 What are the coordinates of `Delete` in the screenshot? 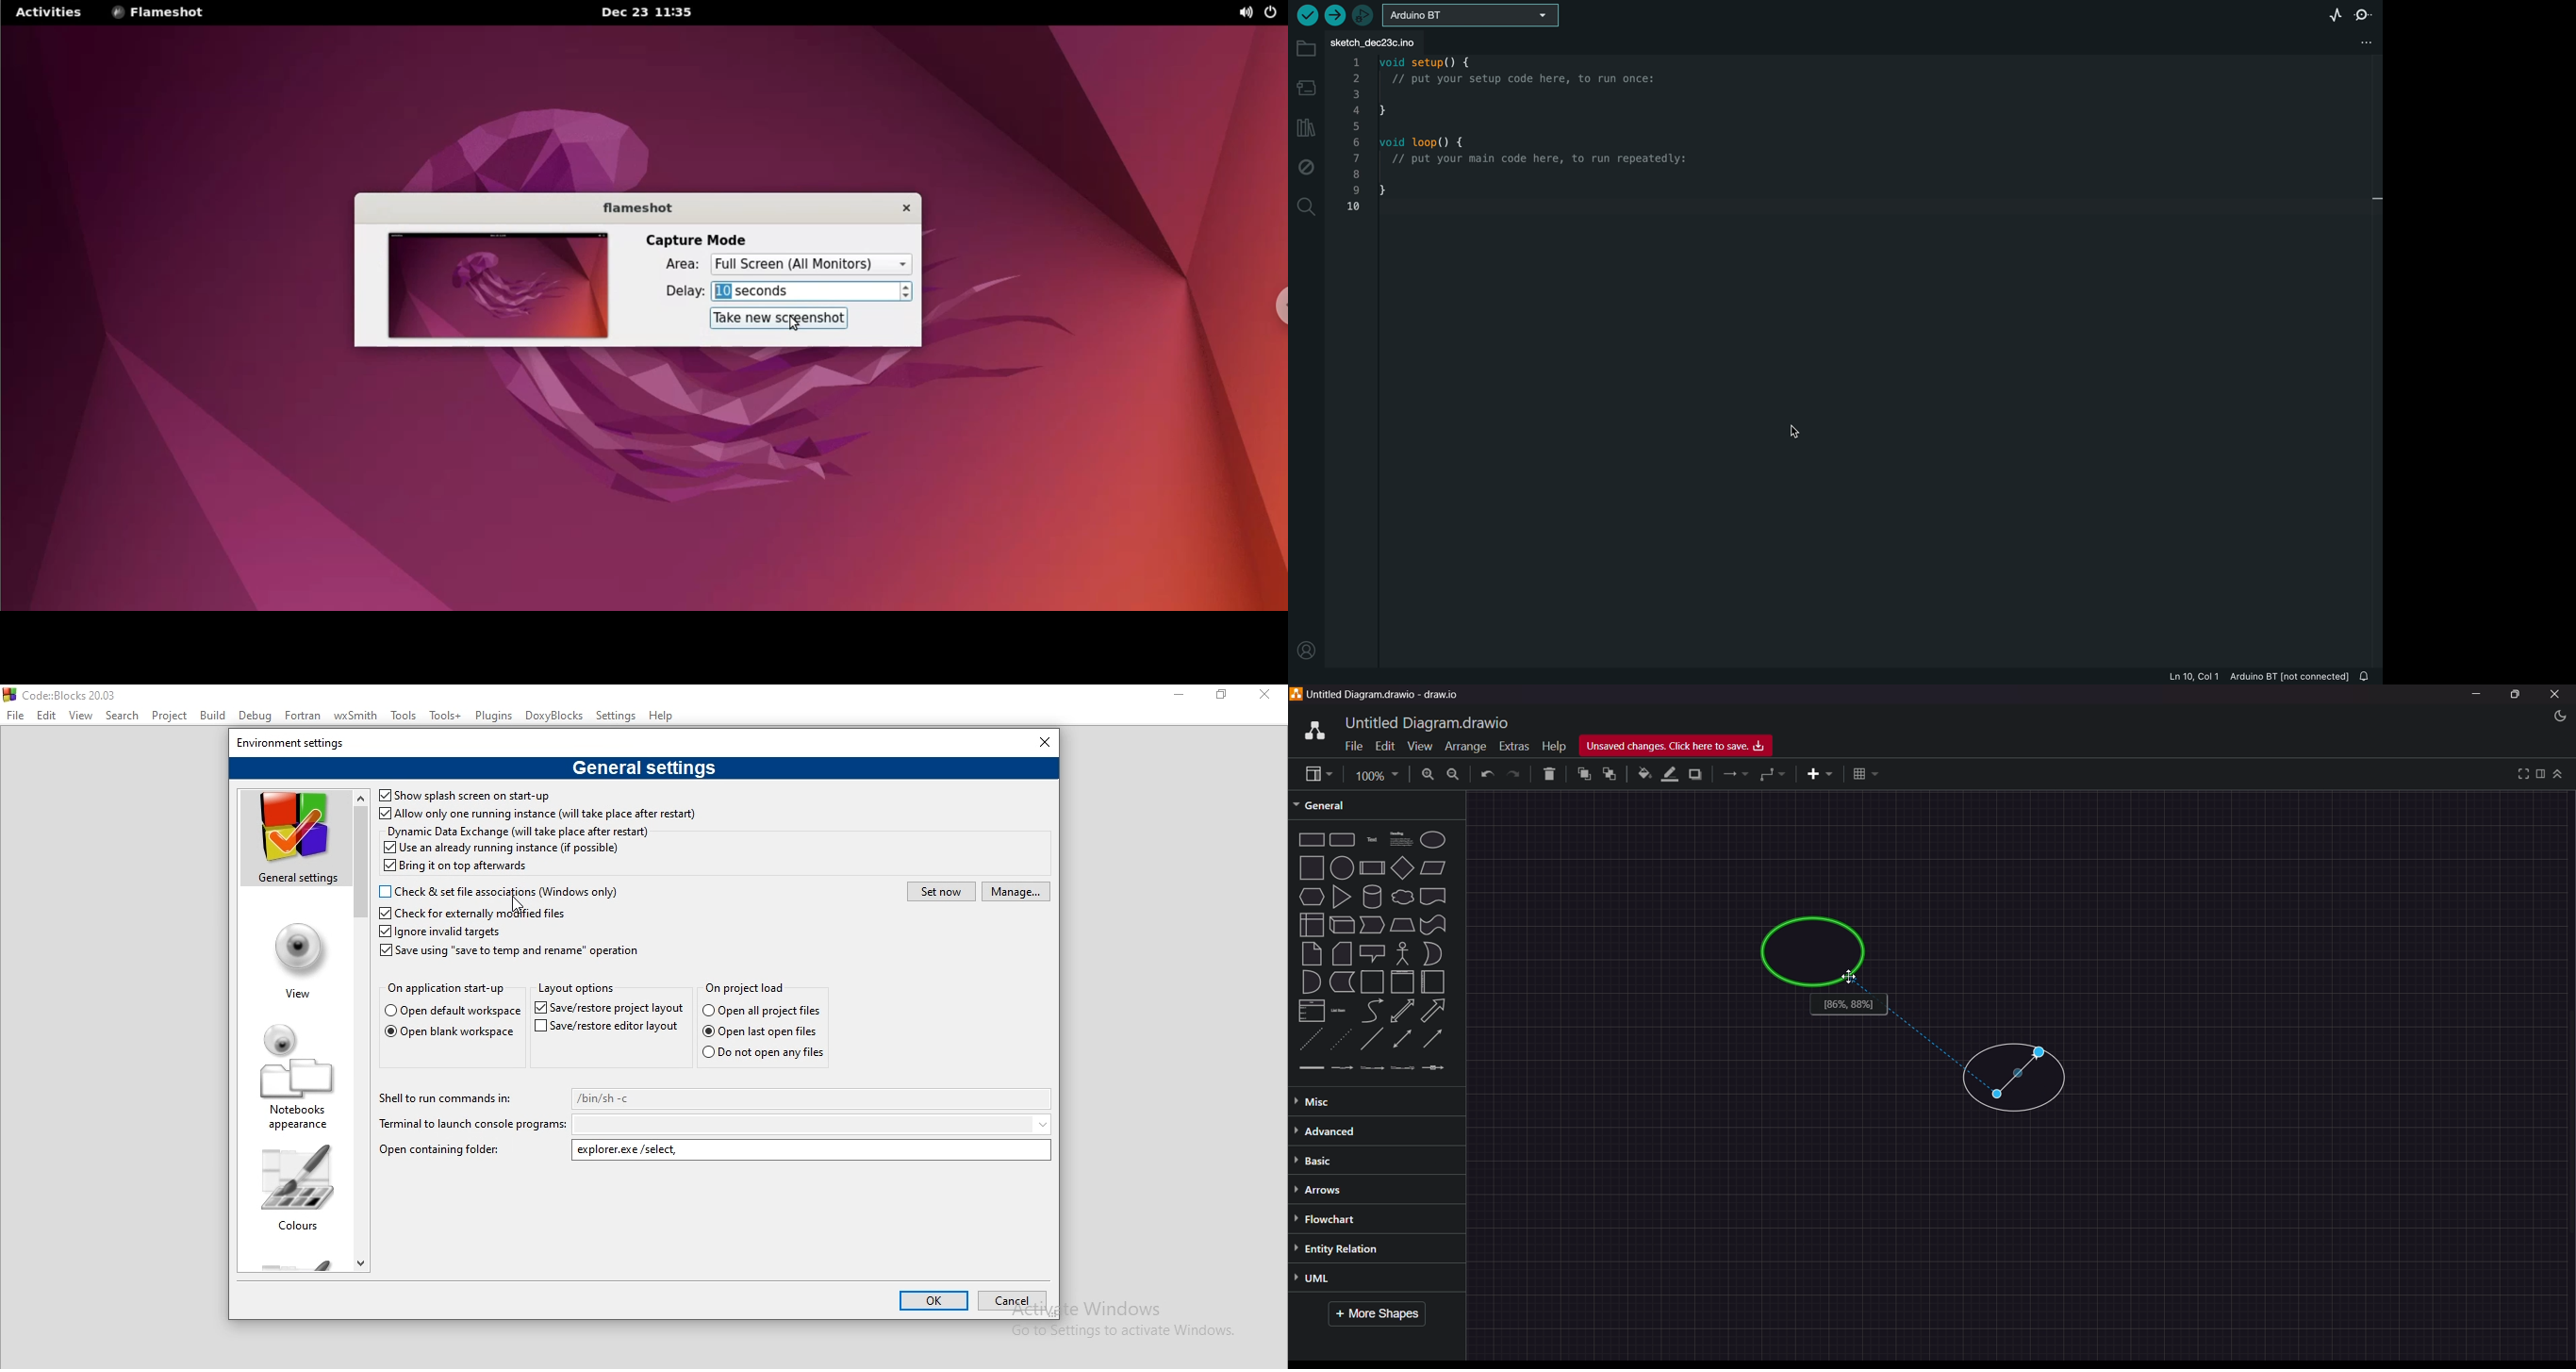 It's located at (1546, 774).